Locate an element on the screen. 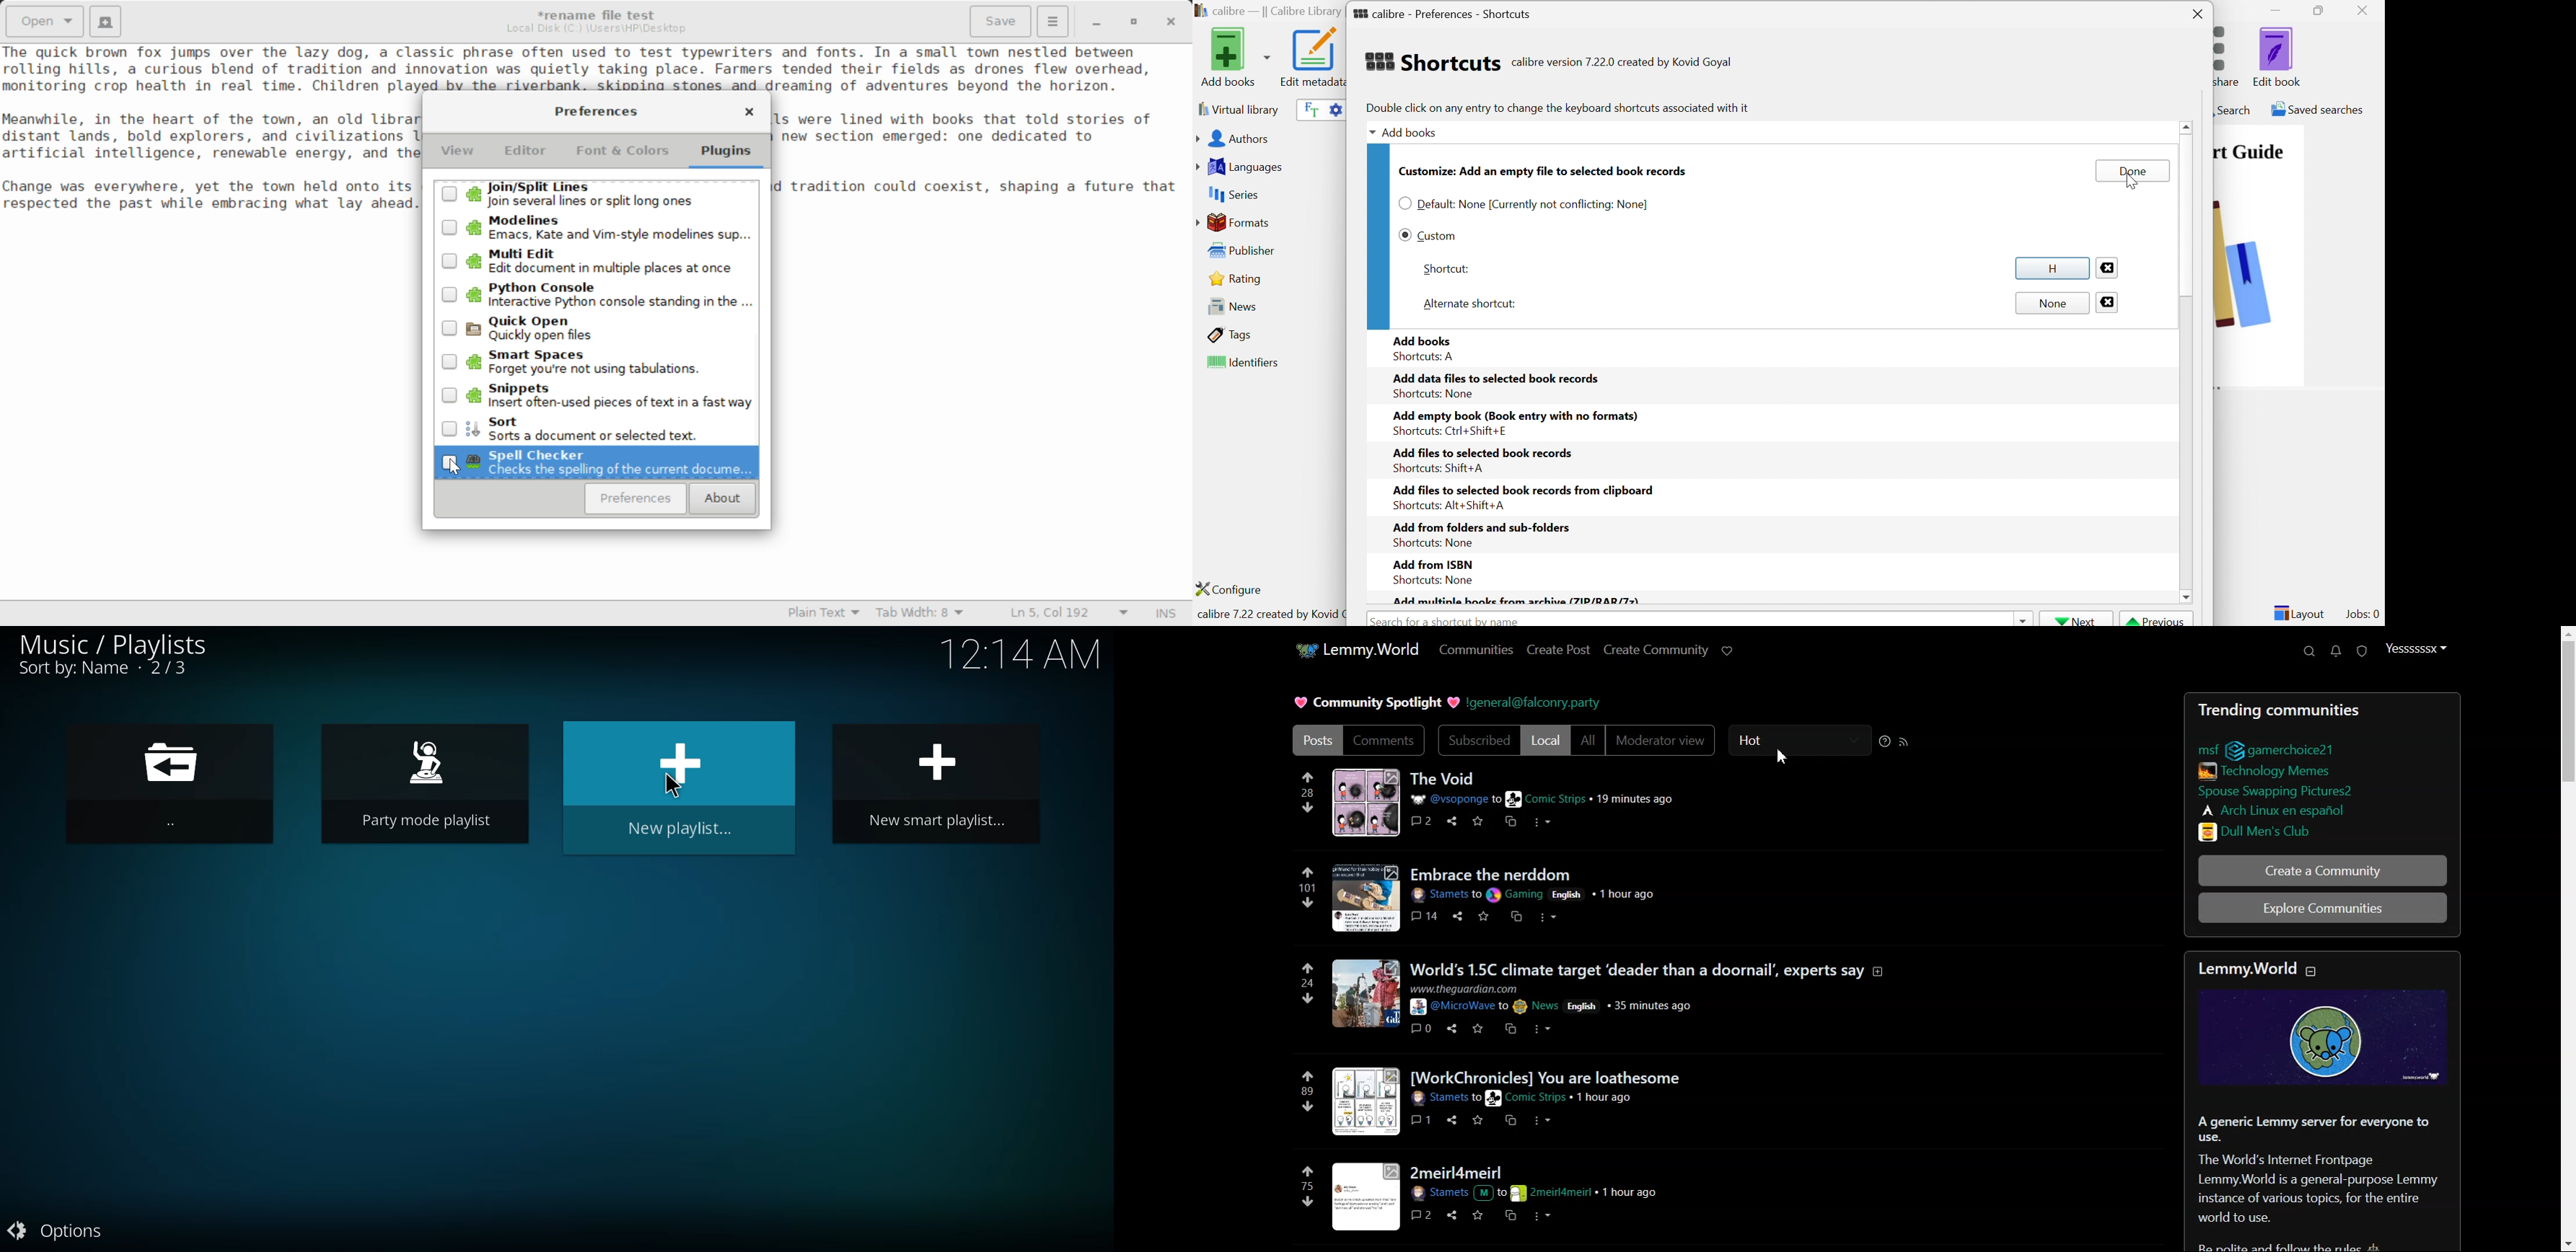 This screenshot has width=2576, height=1260. upvote is located at coordinates (1308, 777).